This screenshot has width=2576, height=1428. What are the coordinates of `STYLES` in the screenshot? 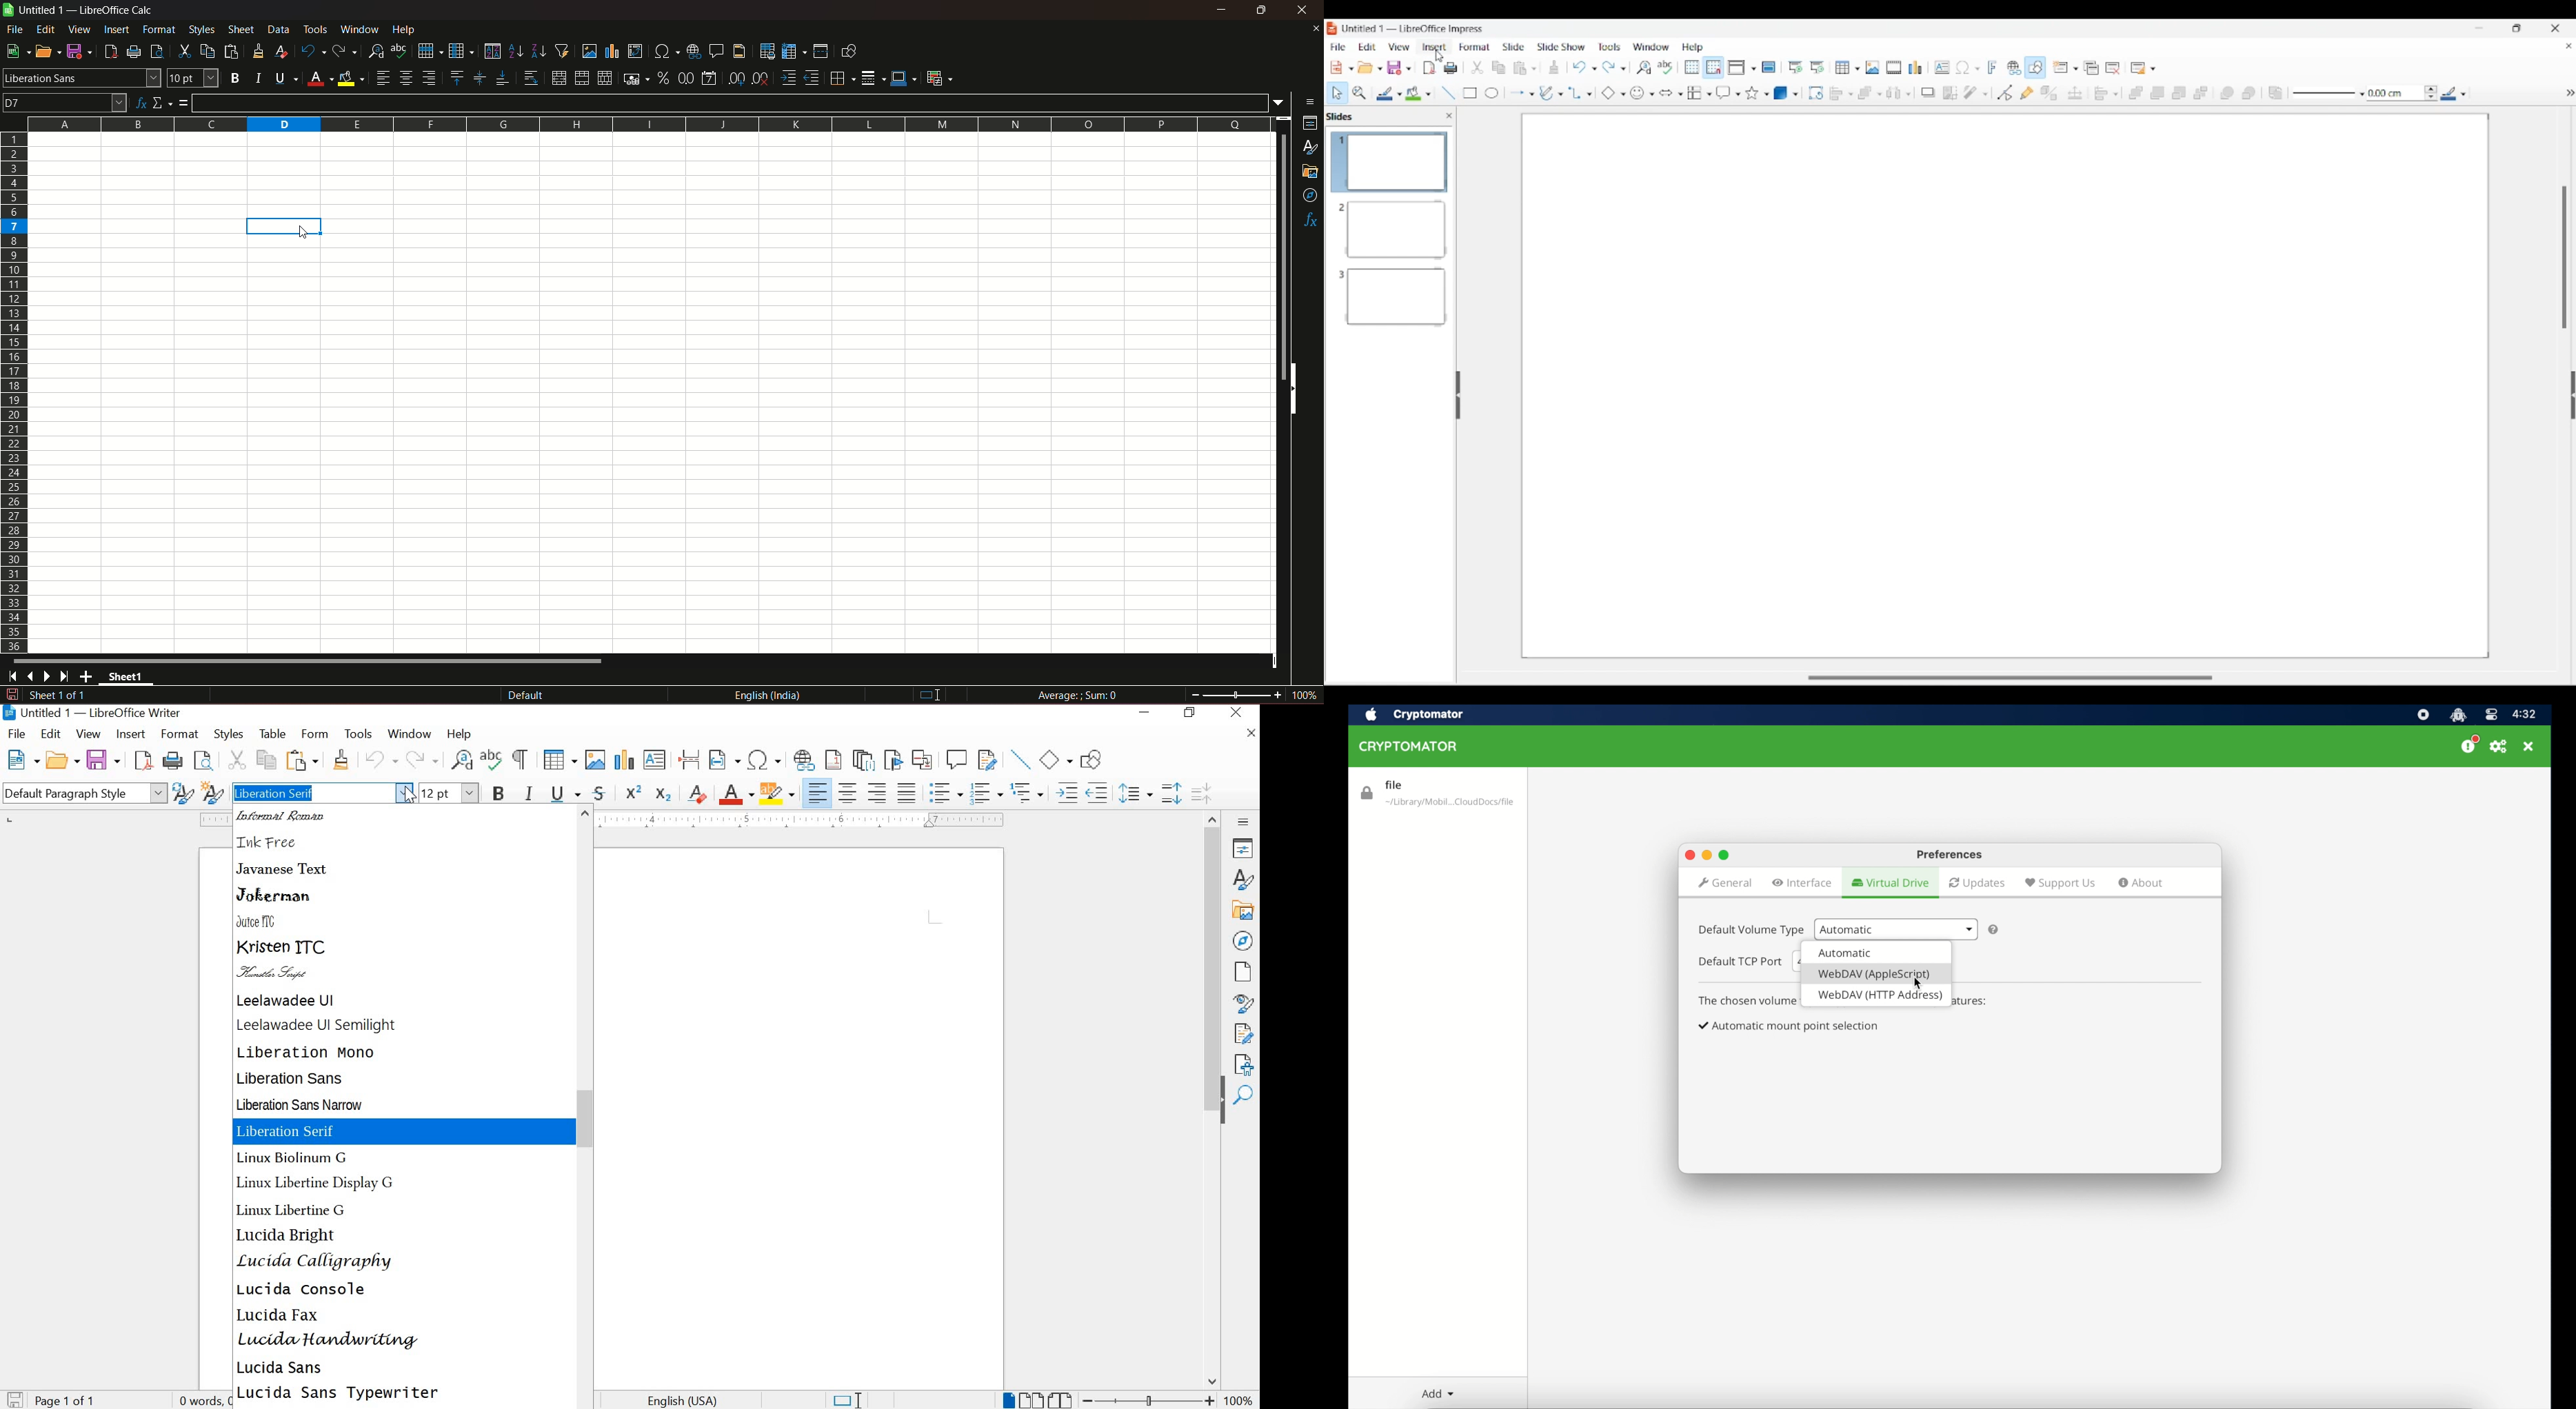 It's located at (1243, 880).